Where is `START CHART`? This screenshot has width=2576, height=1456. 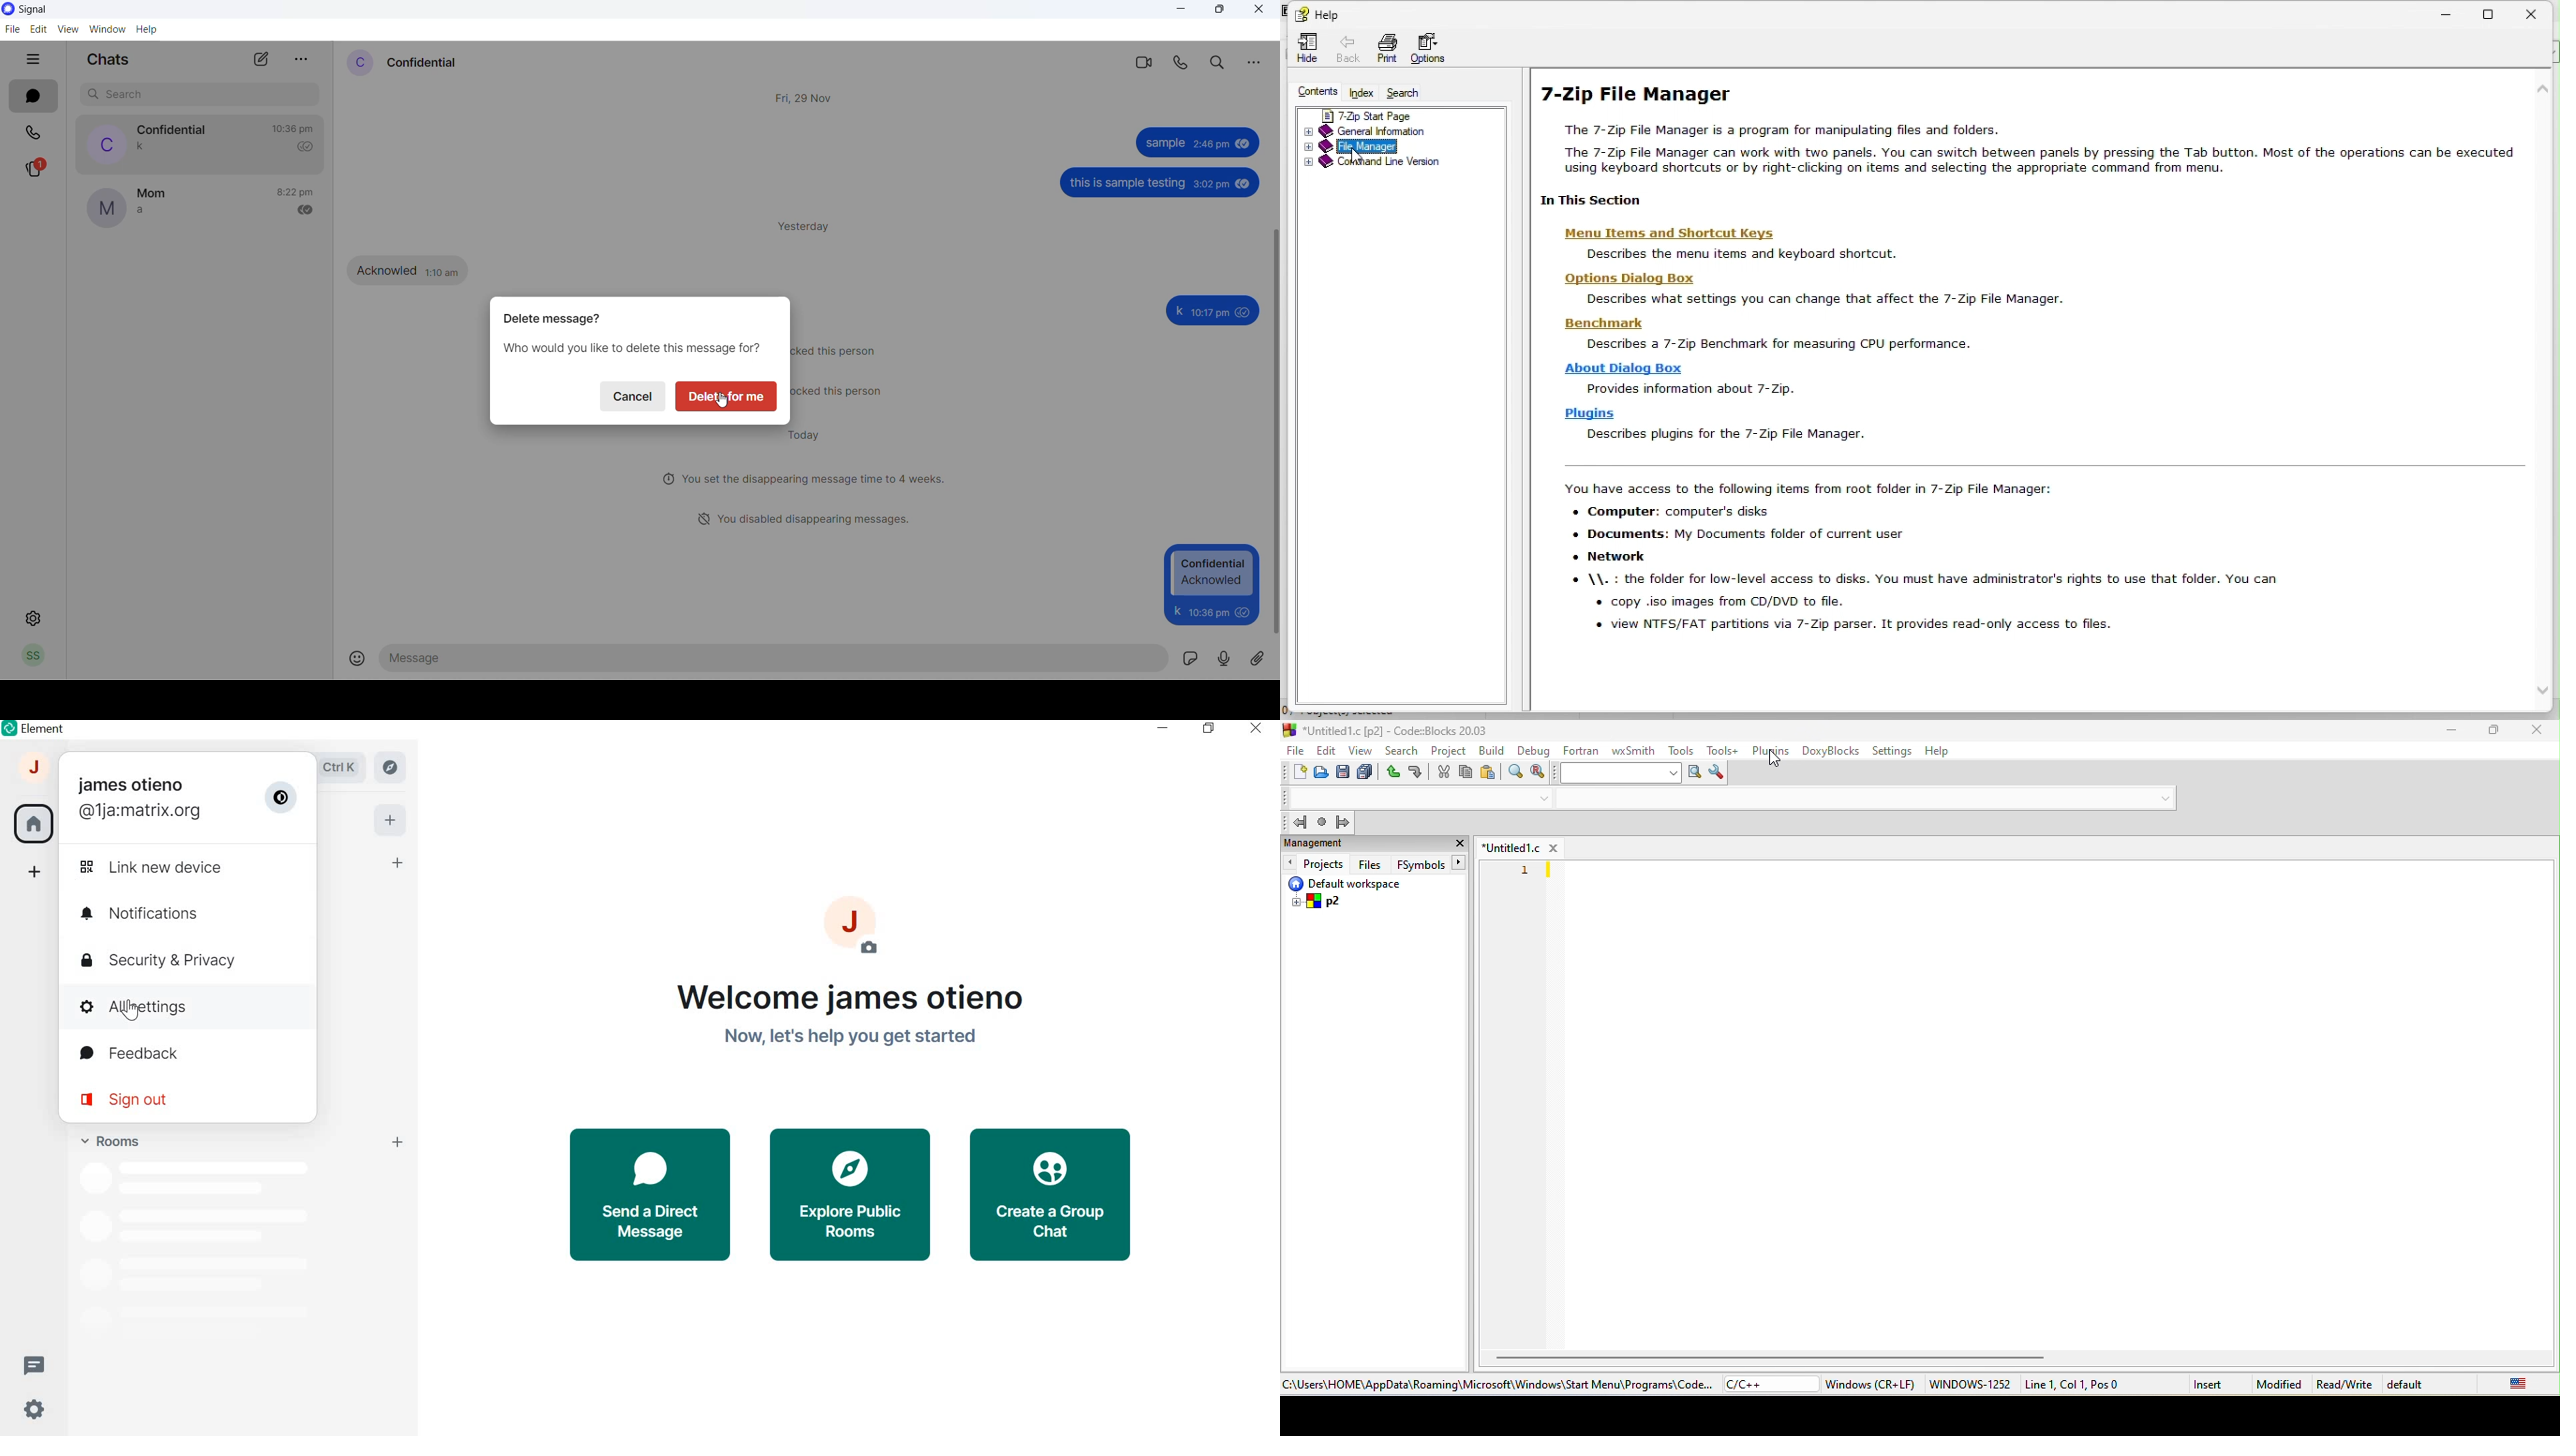
START CHART is located at coordinates (399, 864).